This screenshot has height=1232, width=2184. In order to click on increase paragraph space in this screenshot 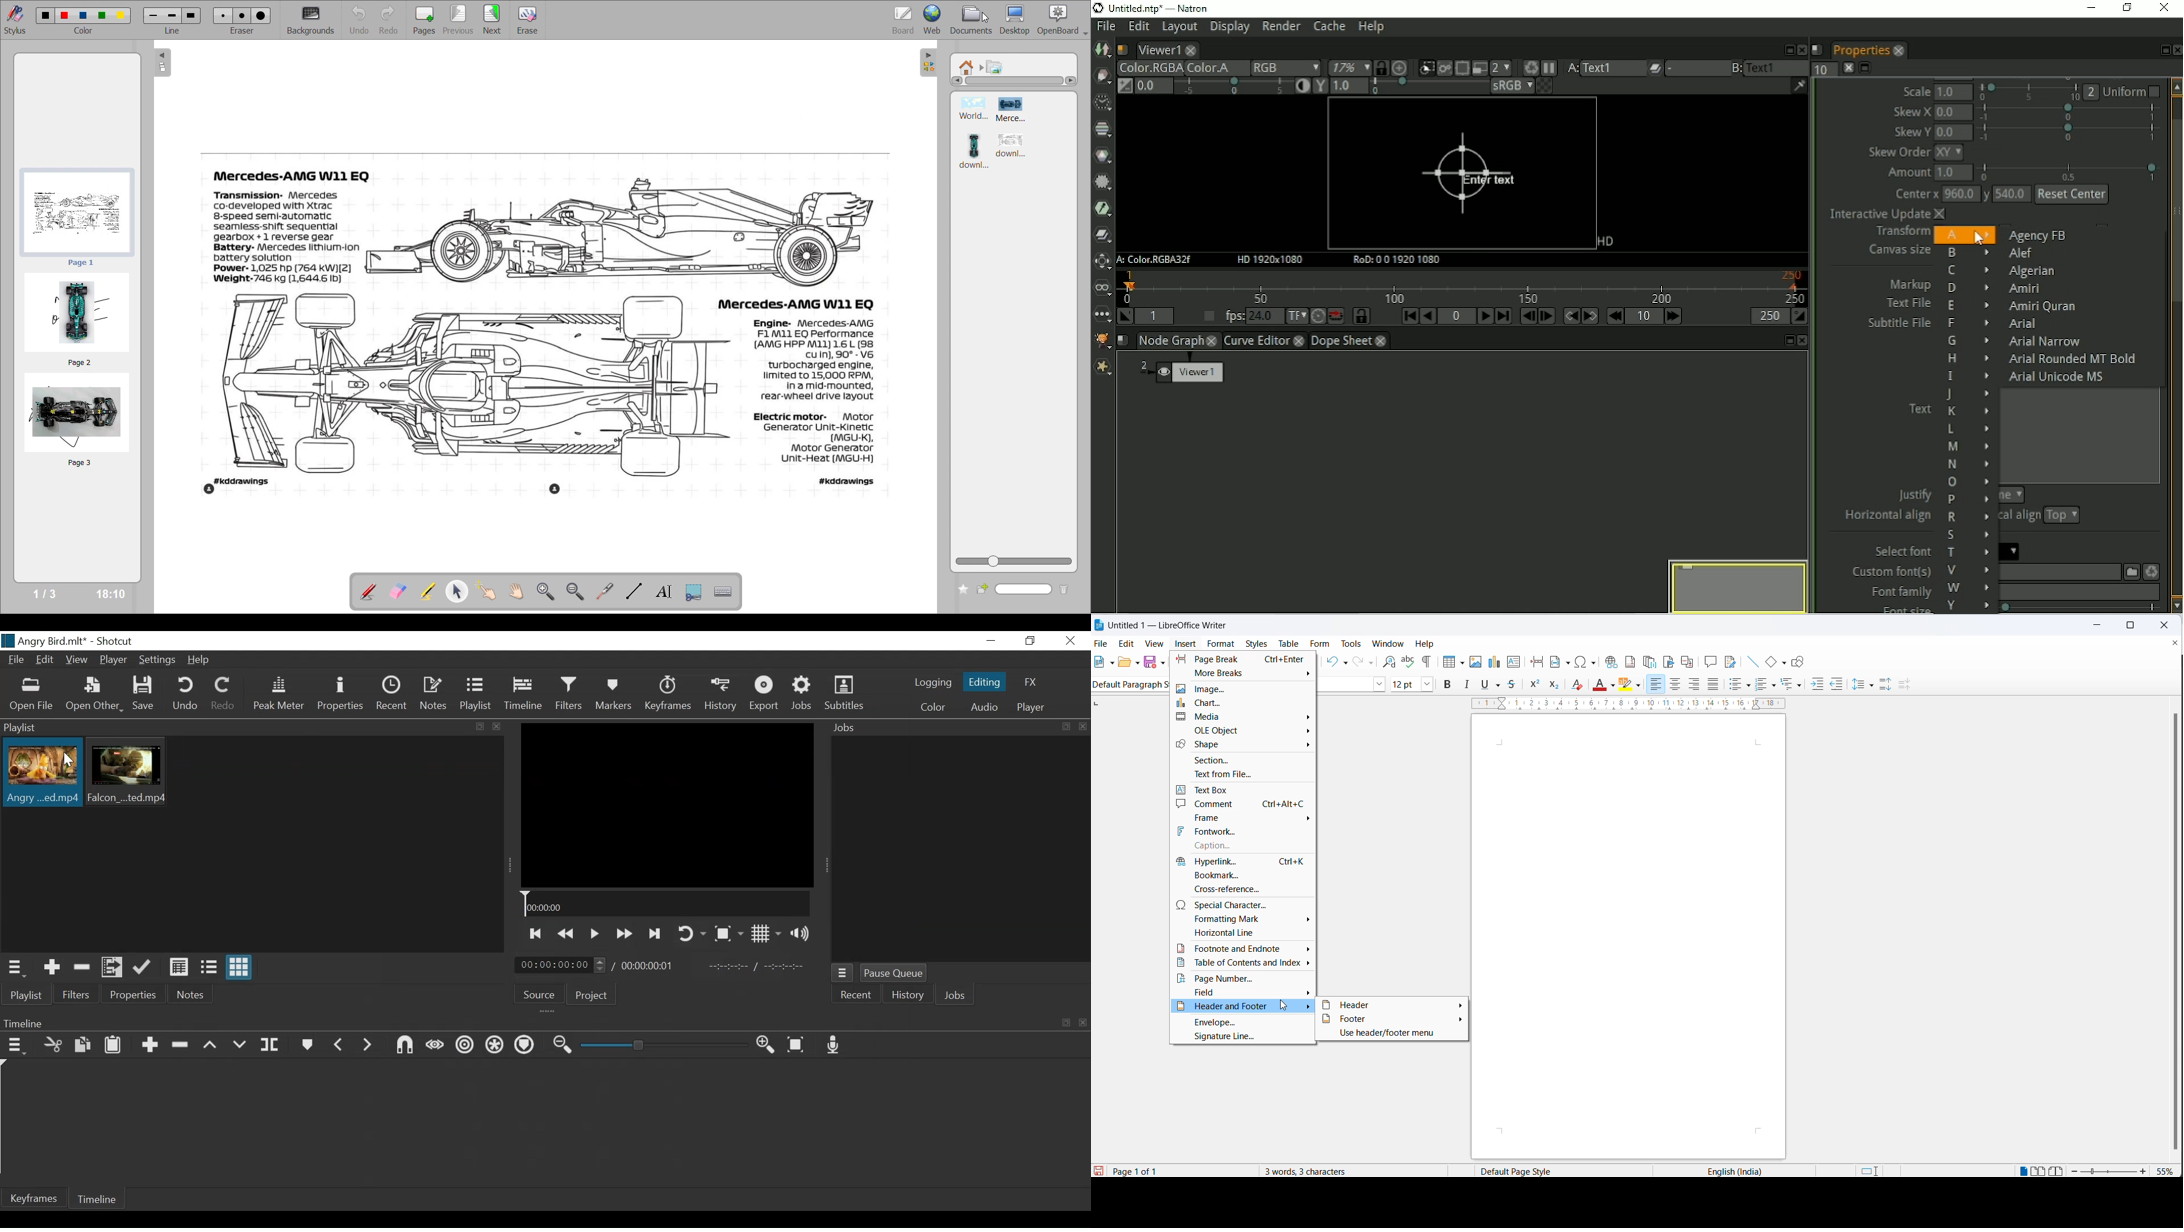, I will do `click(1885, 683)`.